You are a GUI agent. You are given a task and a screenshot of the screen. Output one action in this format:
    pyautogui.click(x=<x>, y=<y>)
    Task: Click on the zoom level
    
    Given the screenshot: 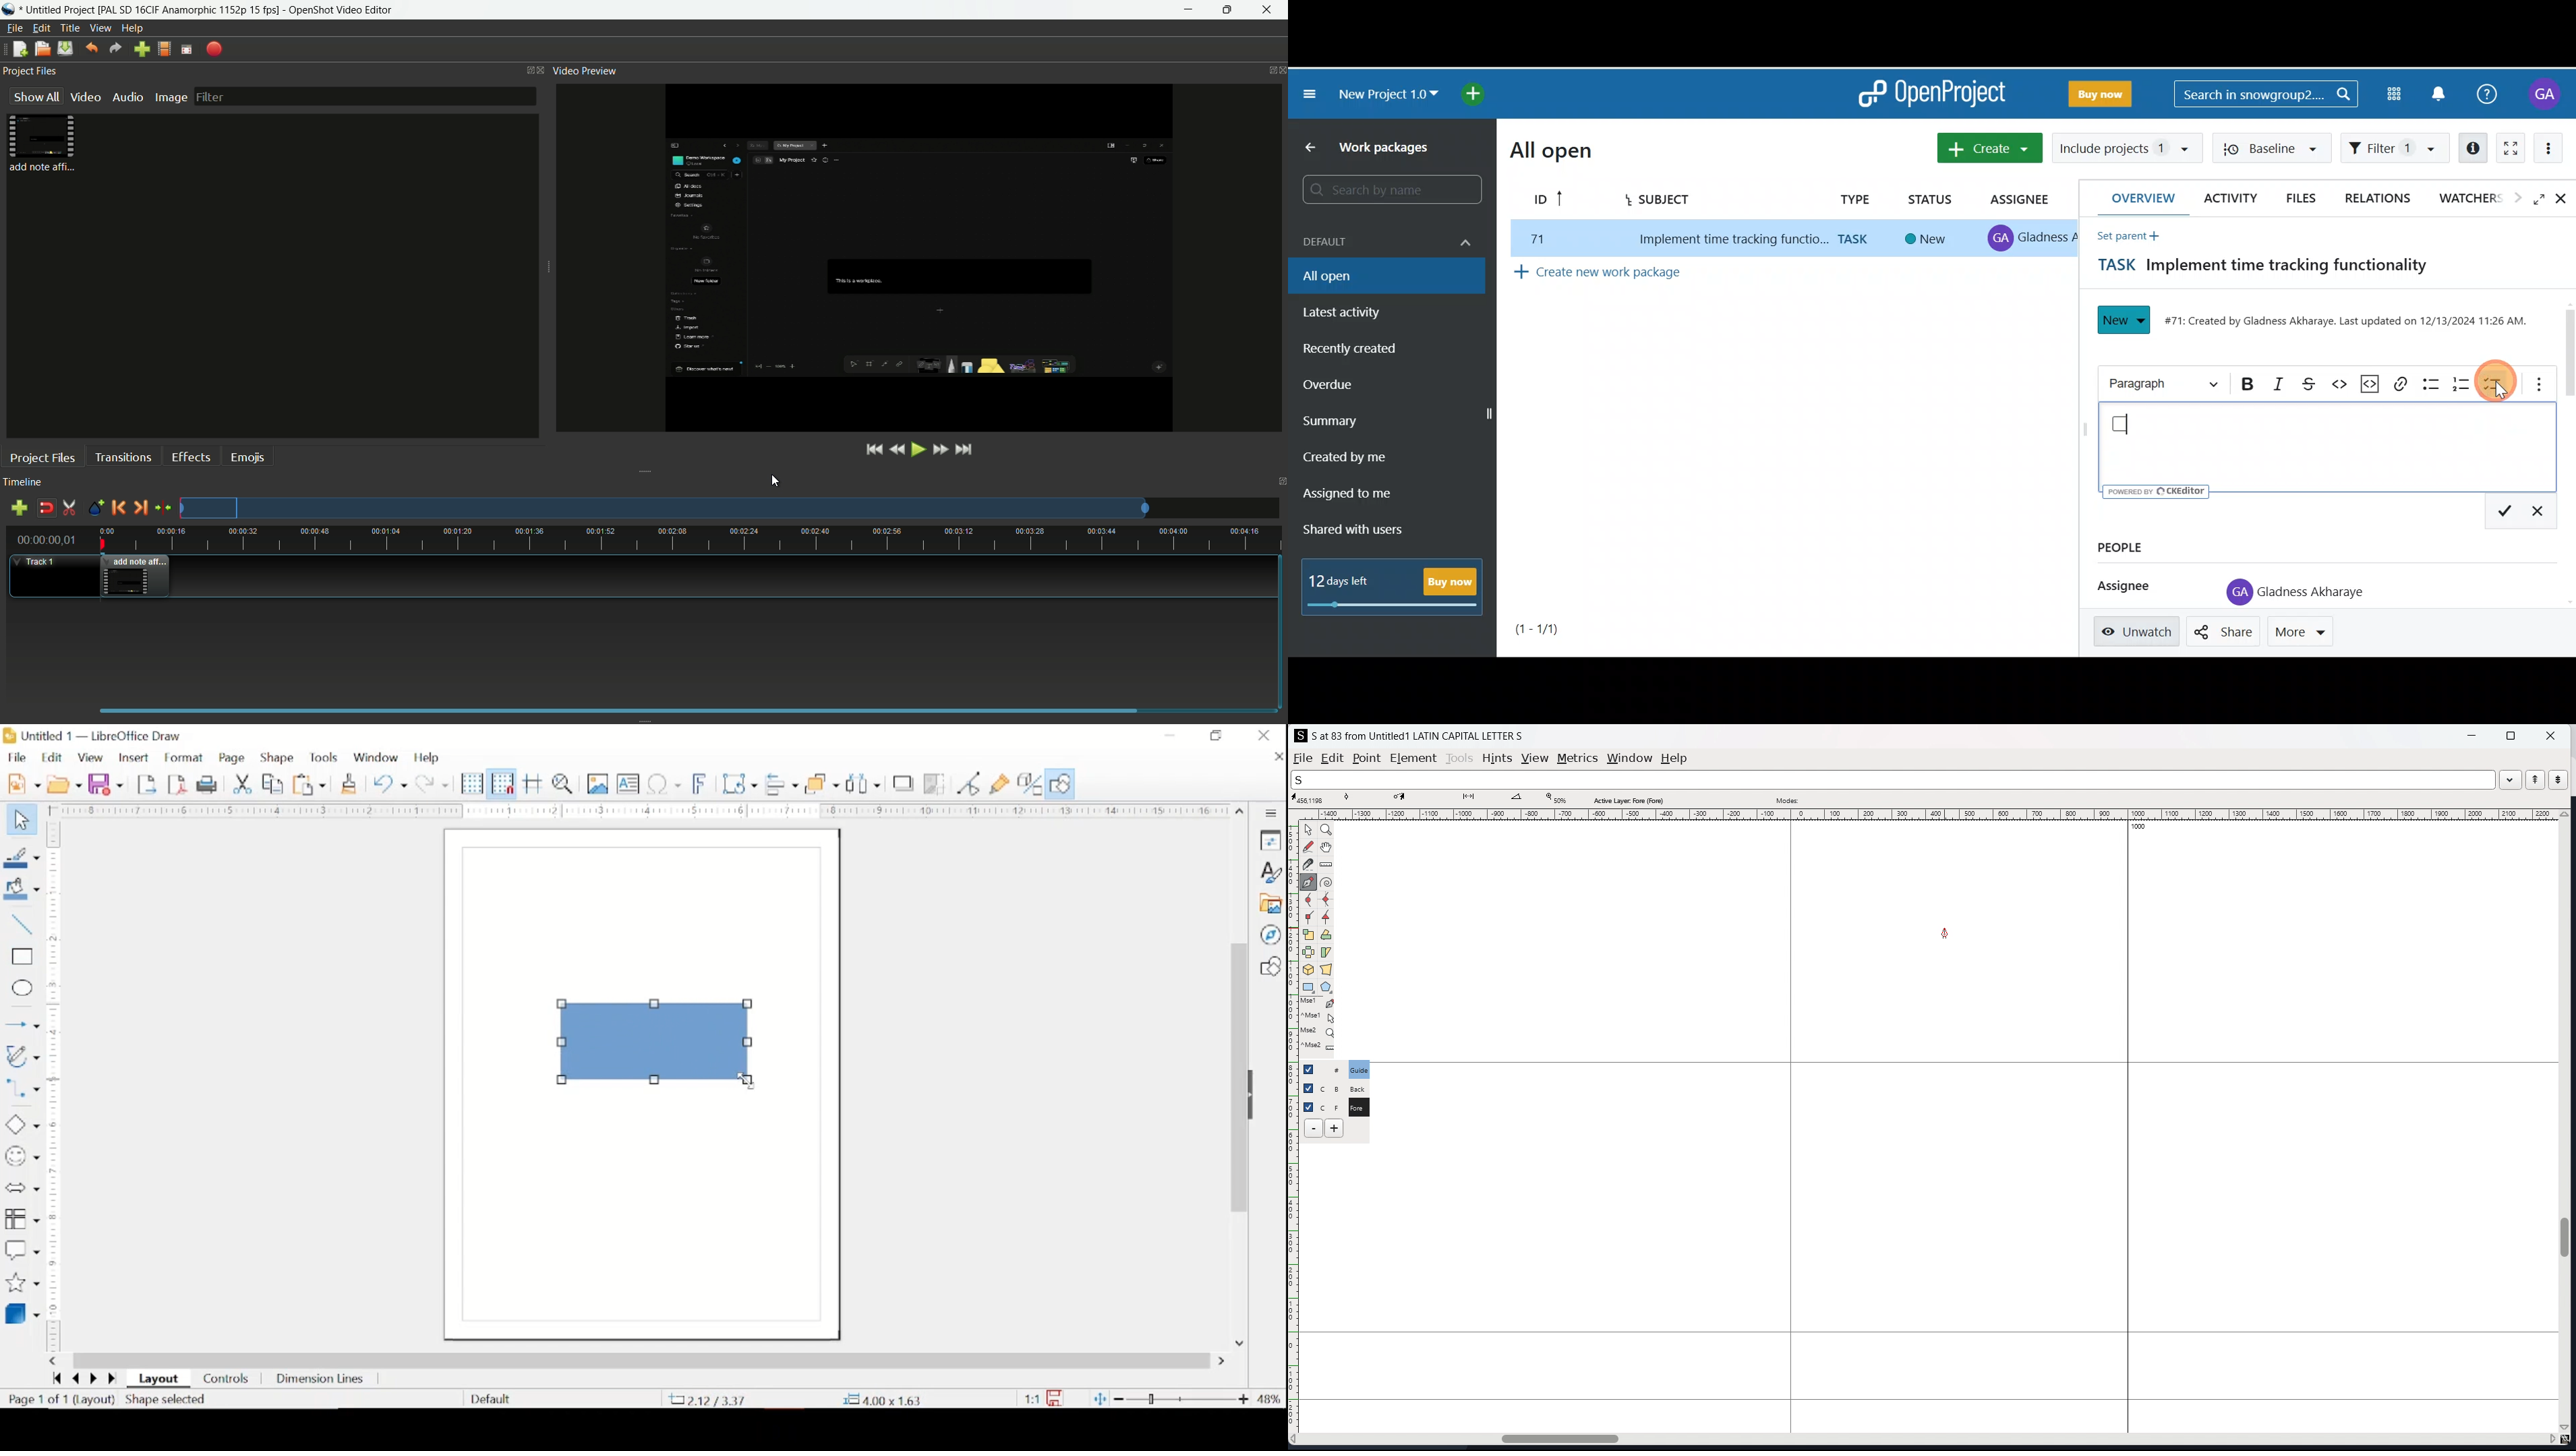 What is the action you would take?
    pyautogui.click(x=1556, y=799)
    